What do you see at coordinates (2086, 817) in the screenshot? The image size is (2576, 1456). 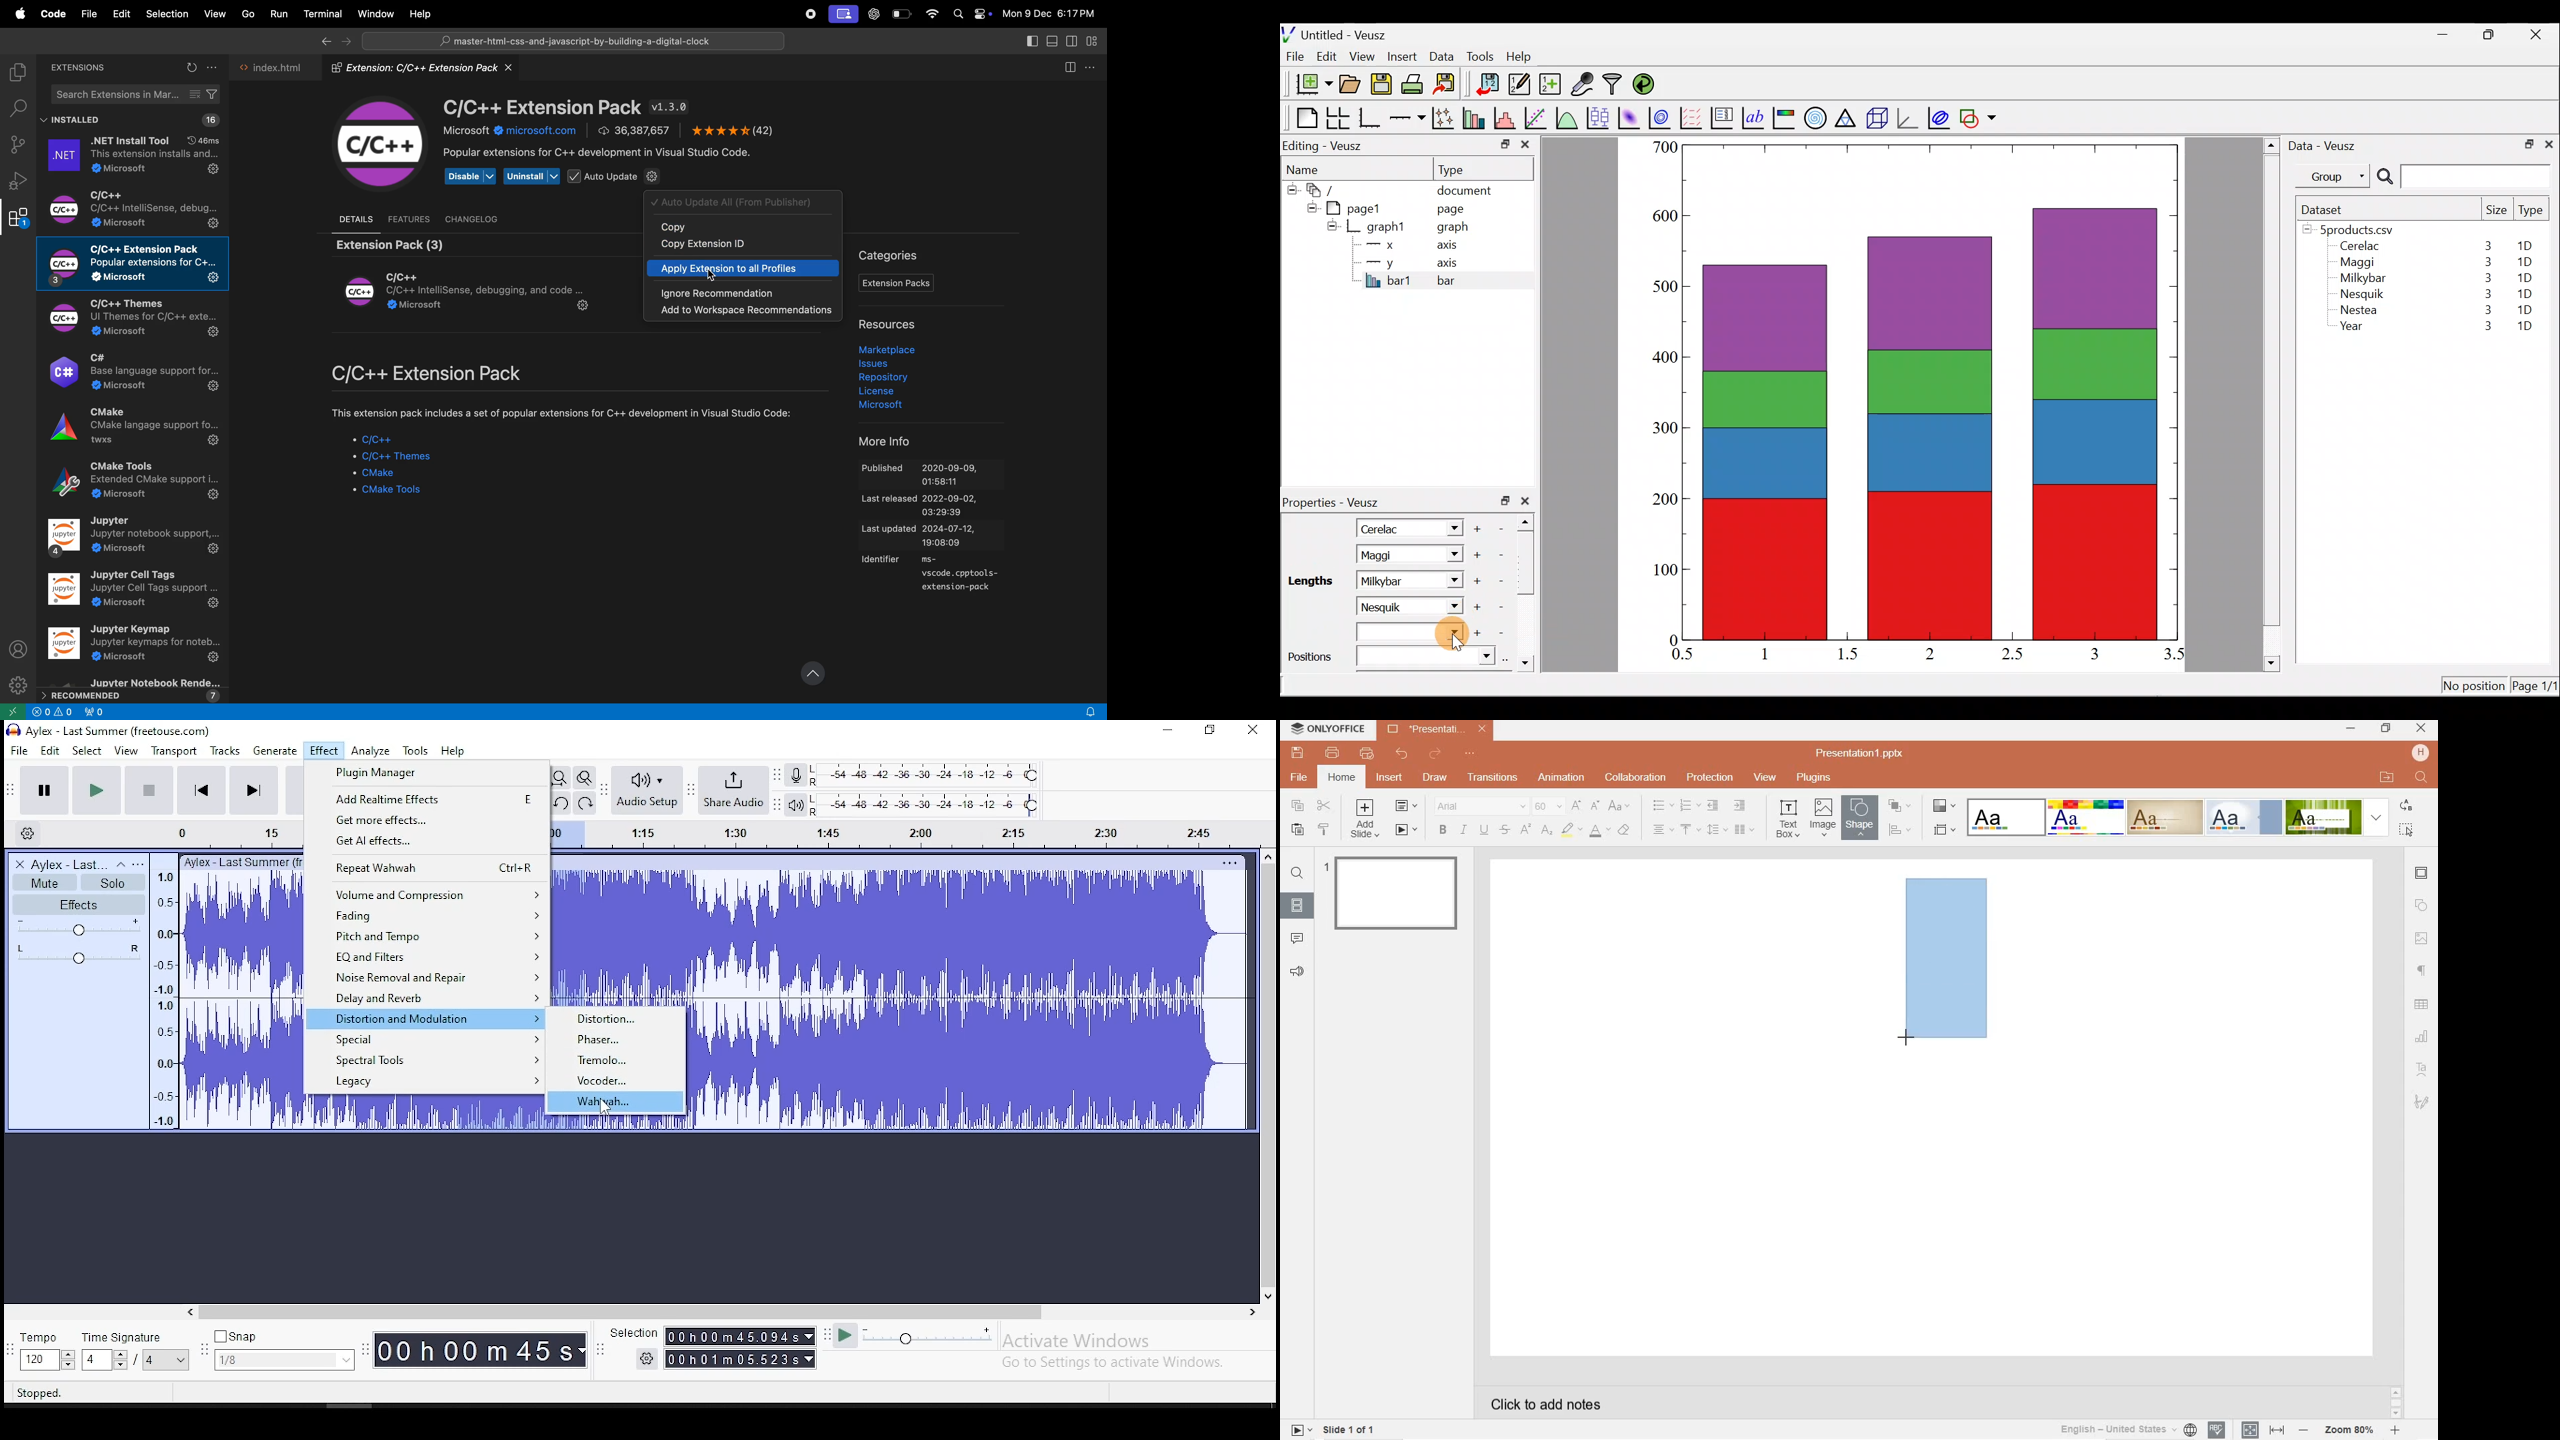 I see `Basic` at bounding box center [2086, 817].